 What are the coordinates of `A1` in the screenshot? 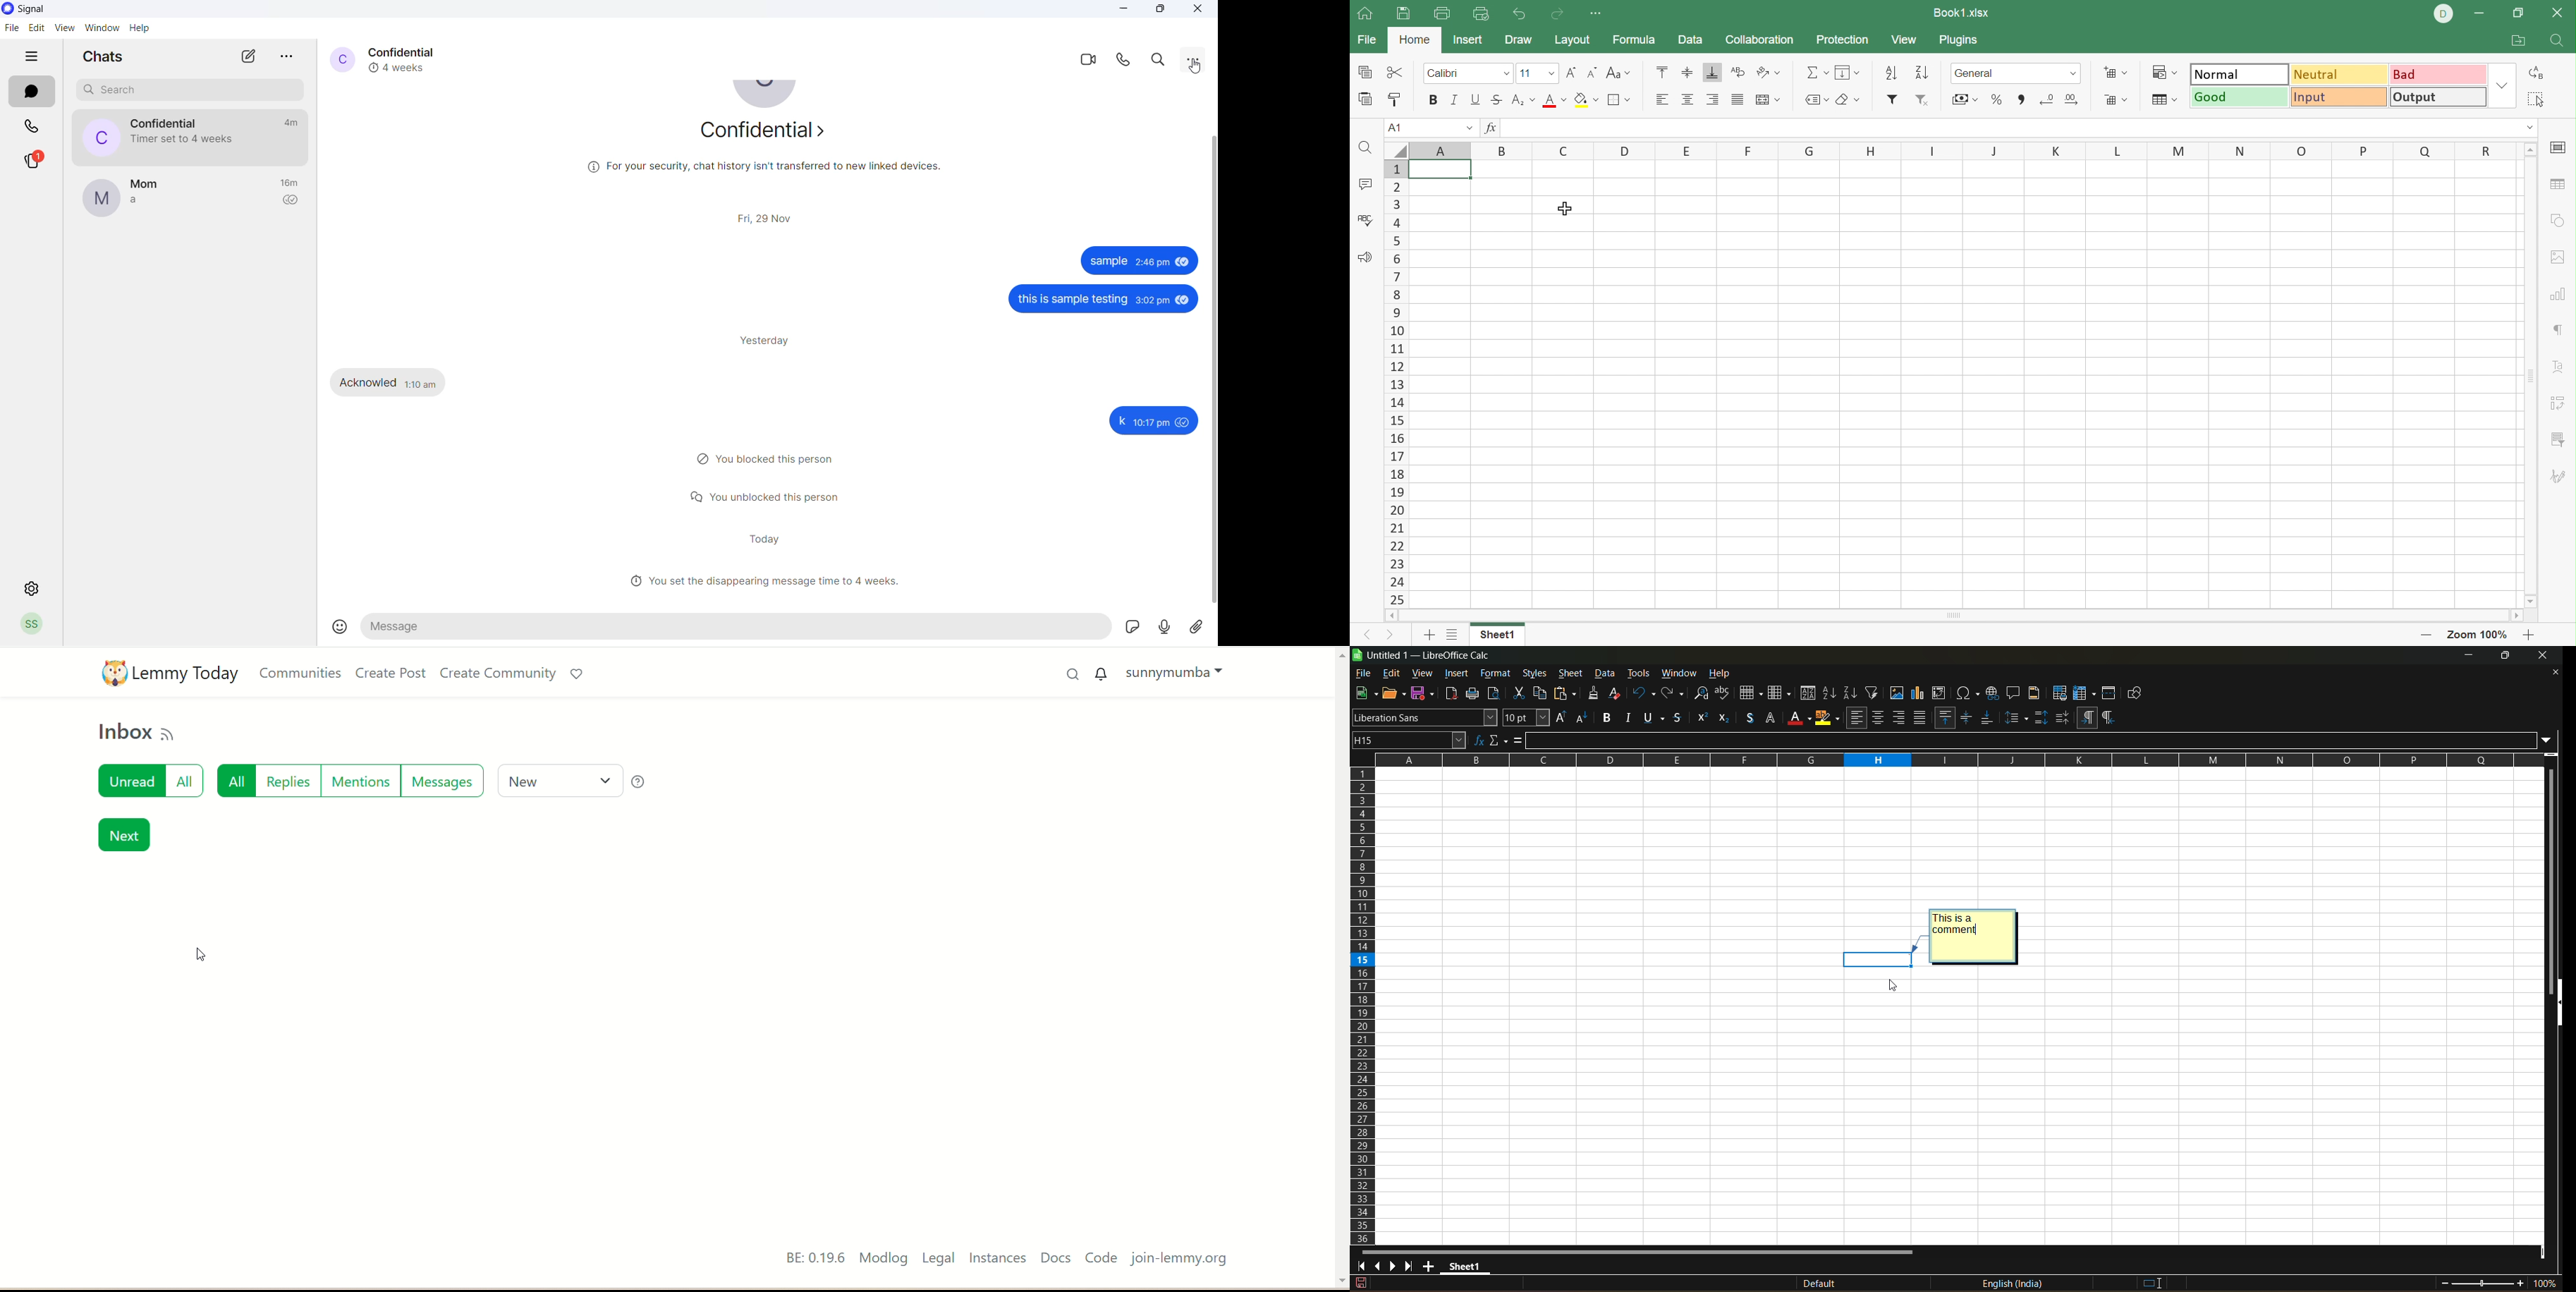 It's located at (1395, 129).